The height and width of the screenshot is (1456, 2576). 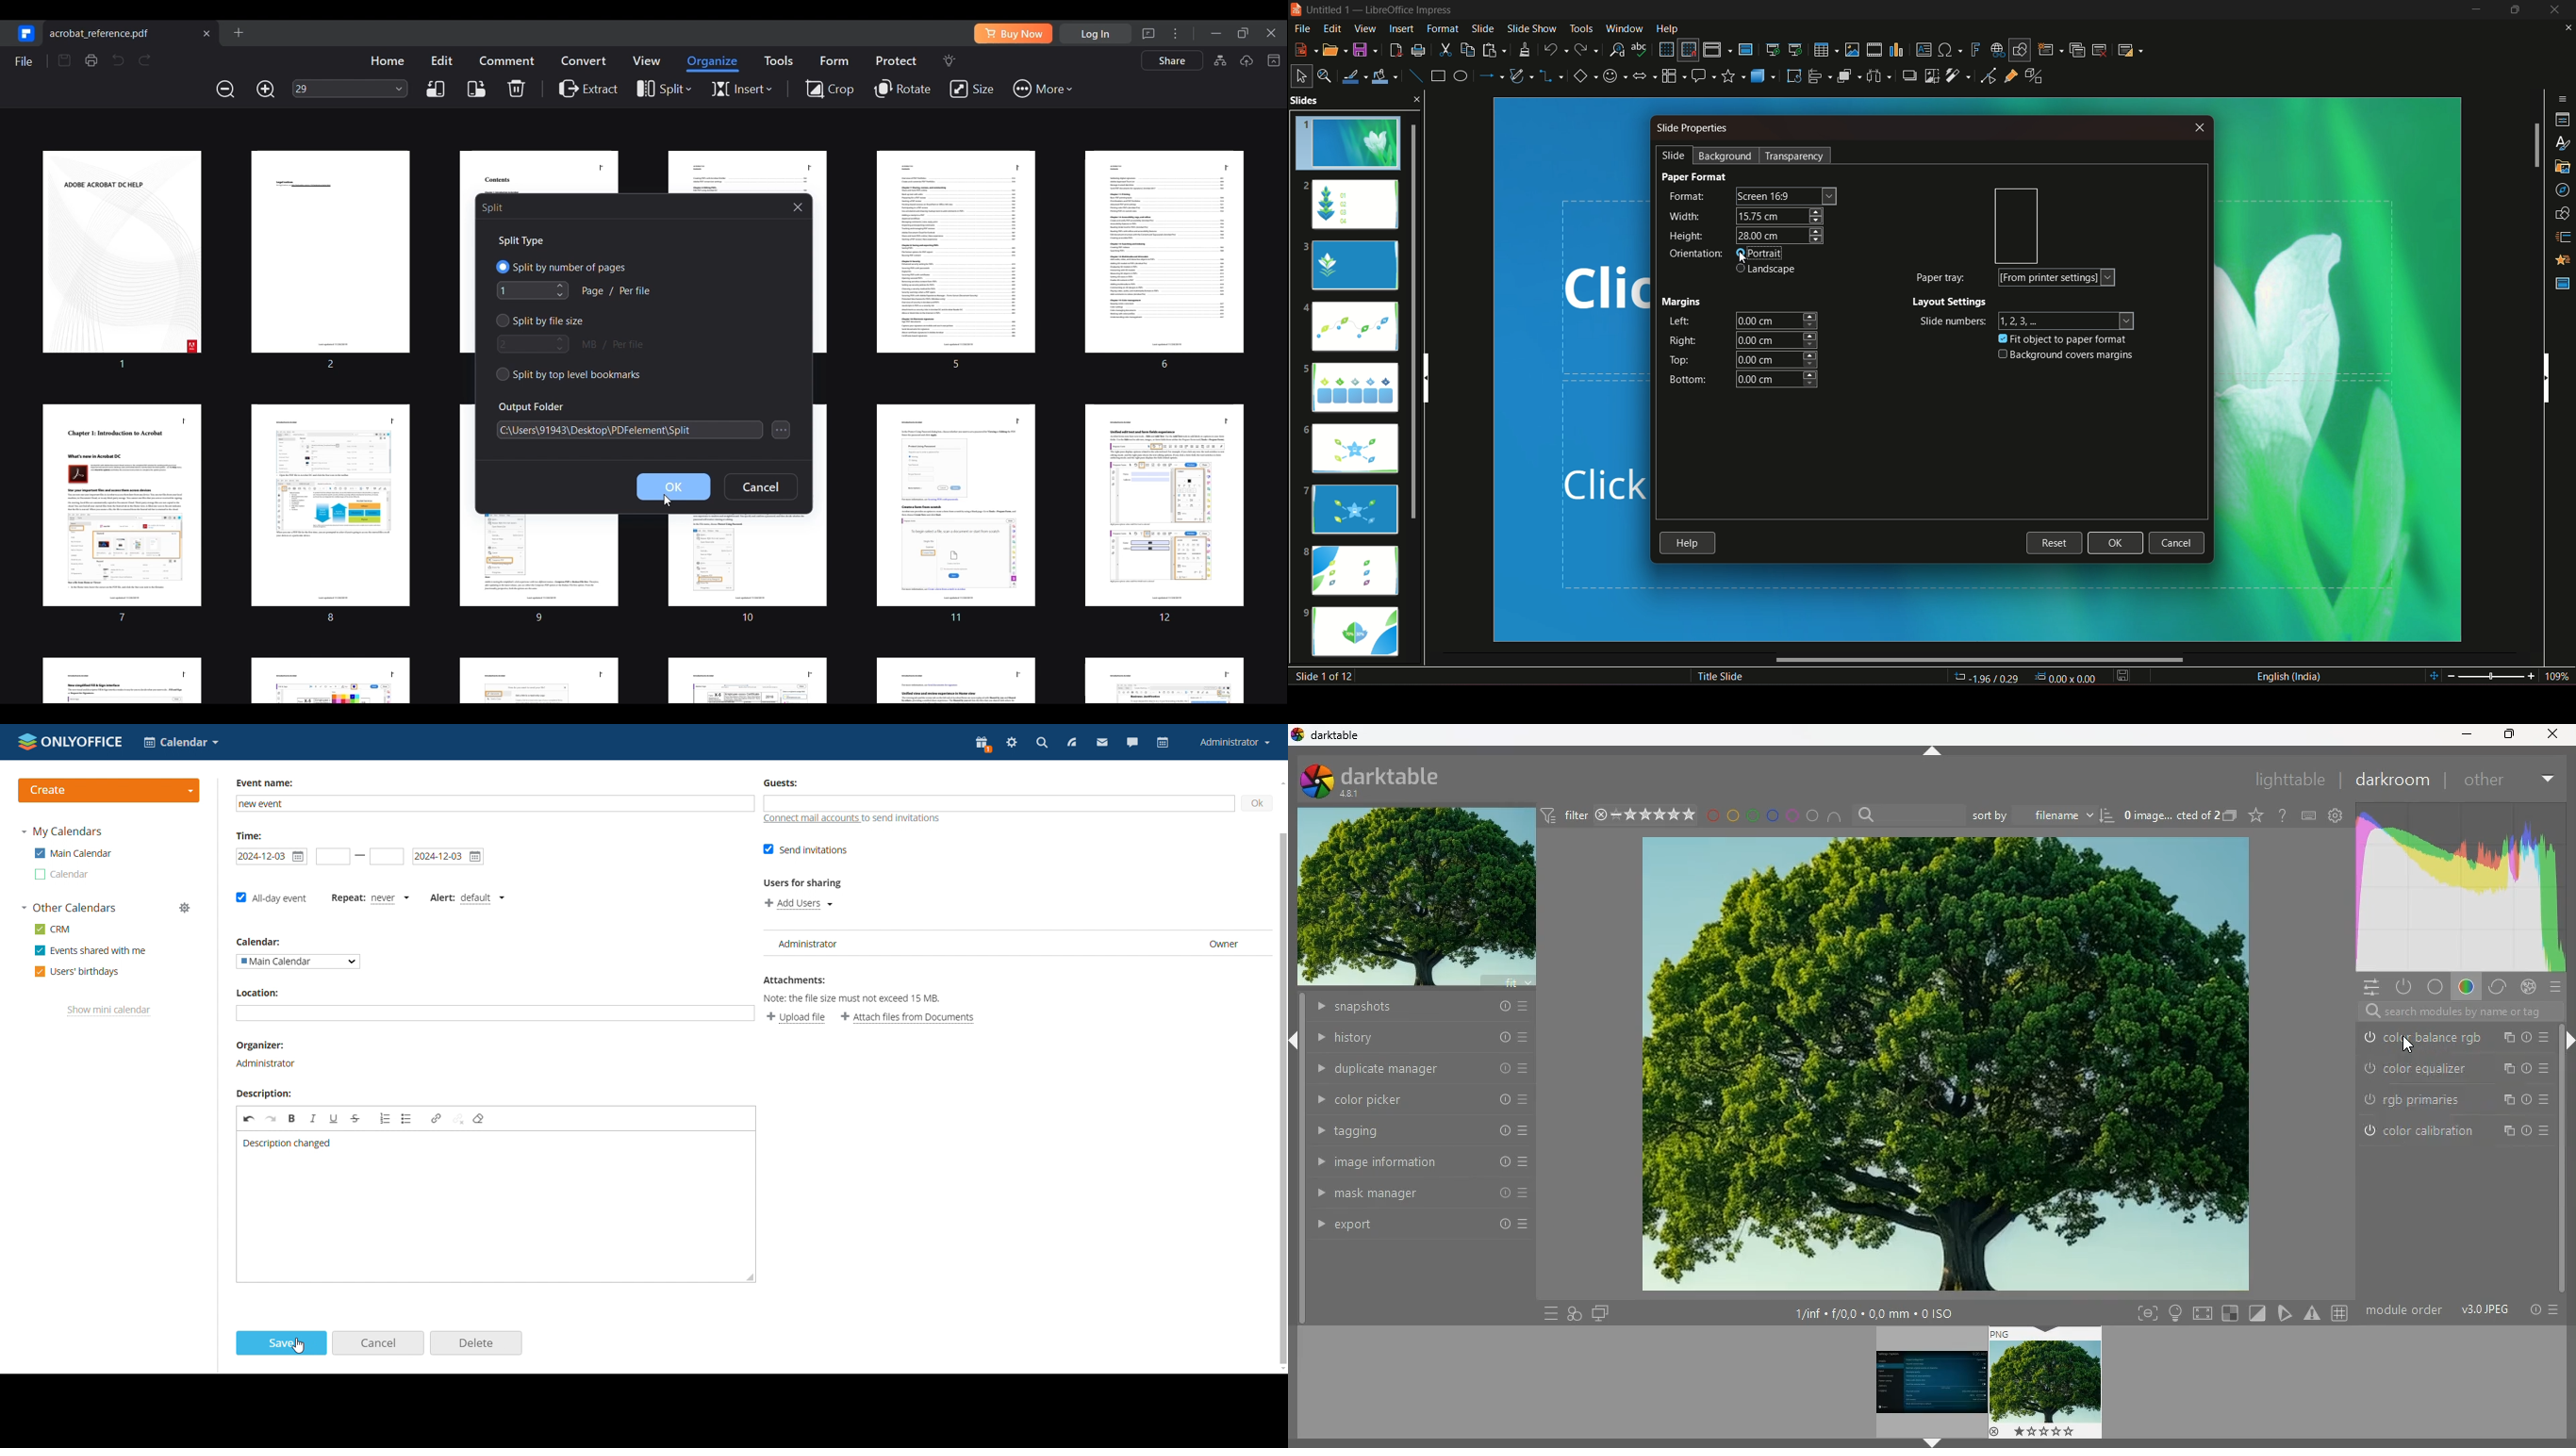 I want to click on ellipse, so click(x=1460, y=76).